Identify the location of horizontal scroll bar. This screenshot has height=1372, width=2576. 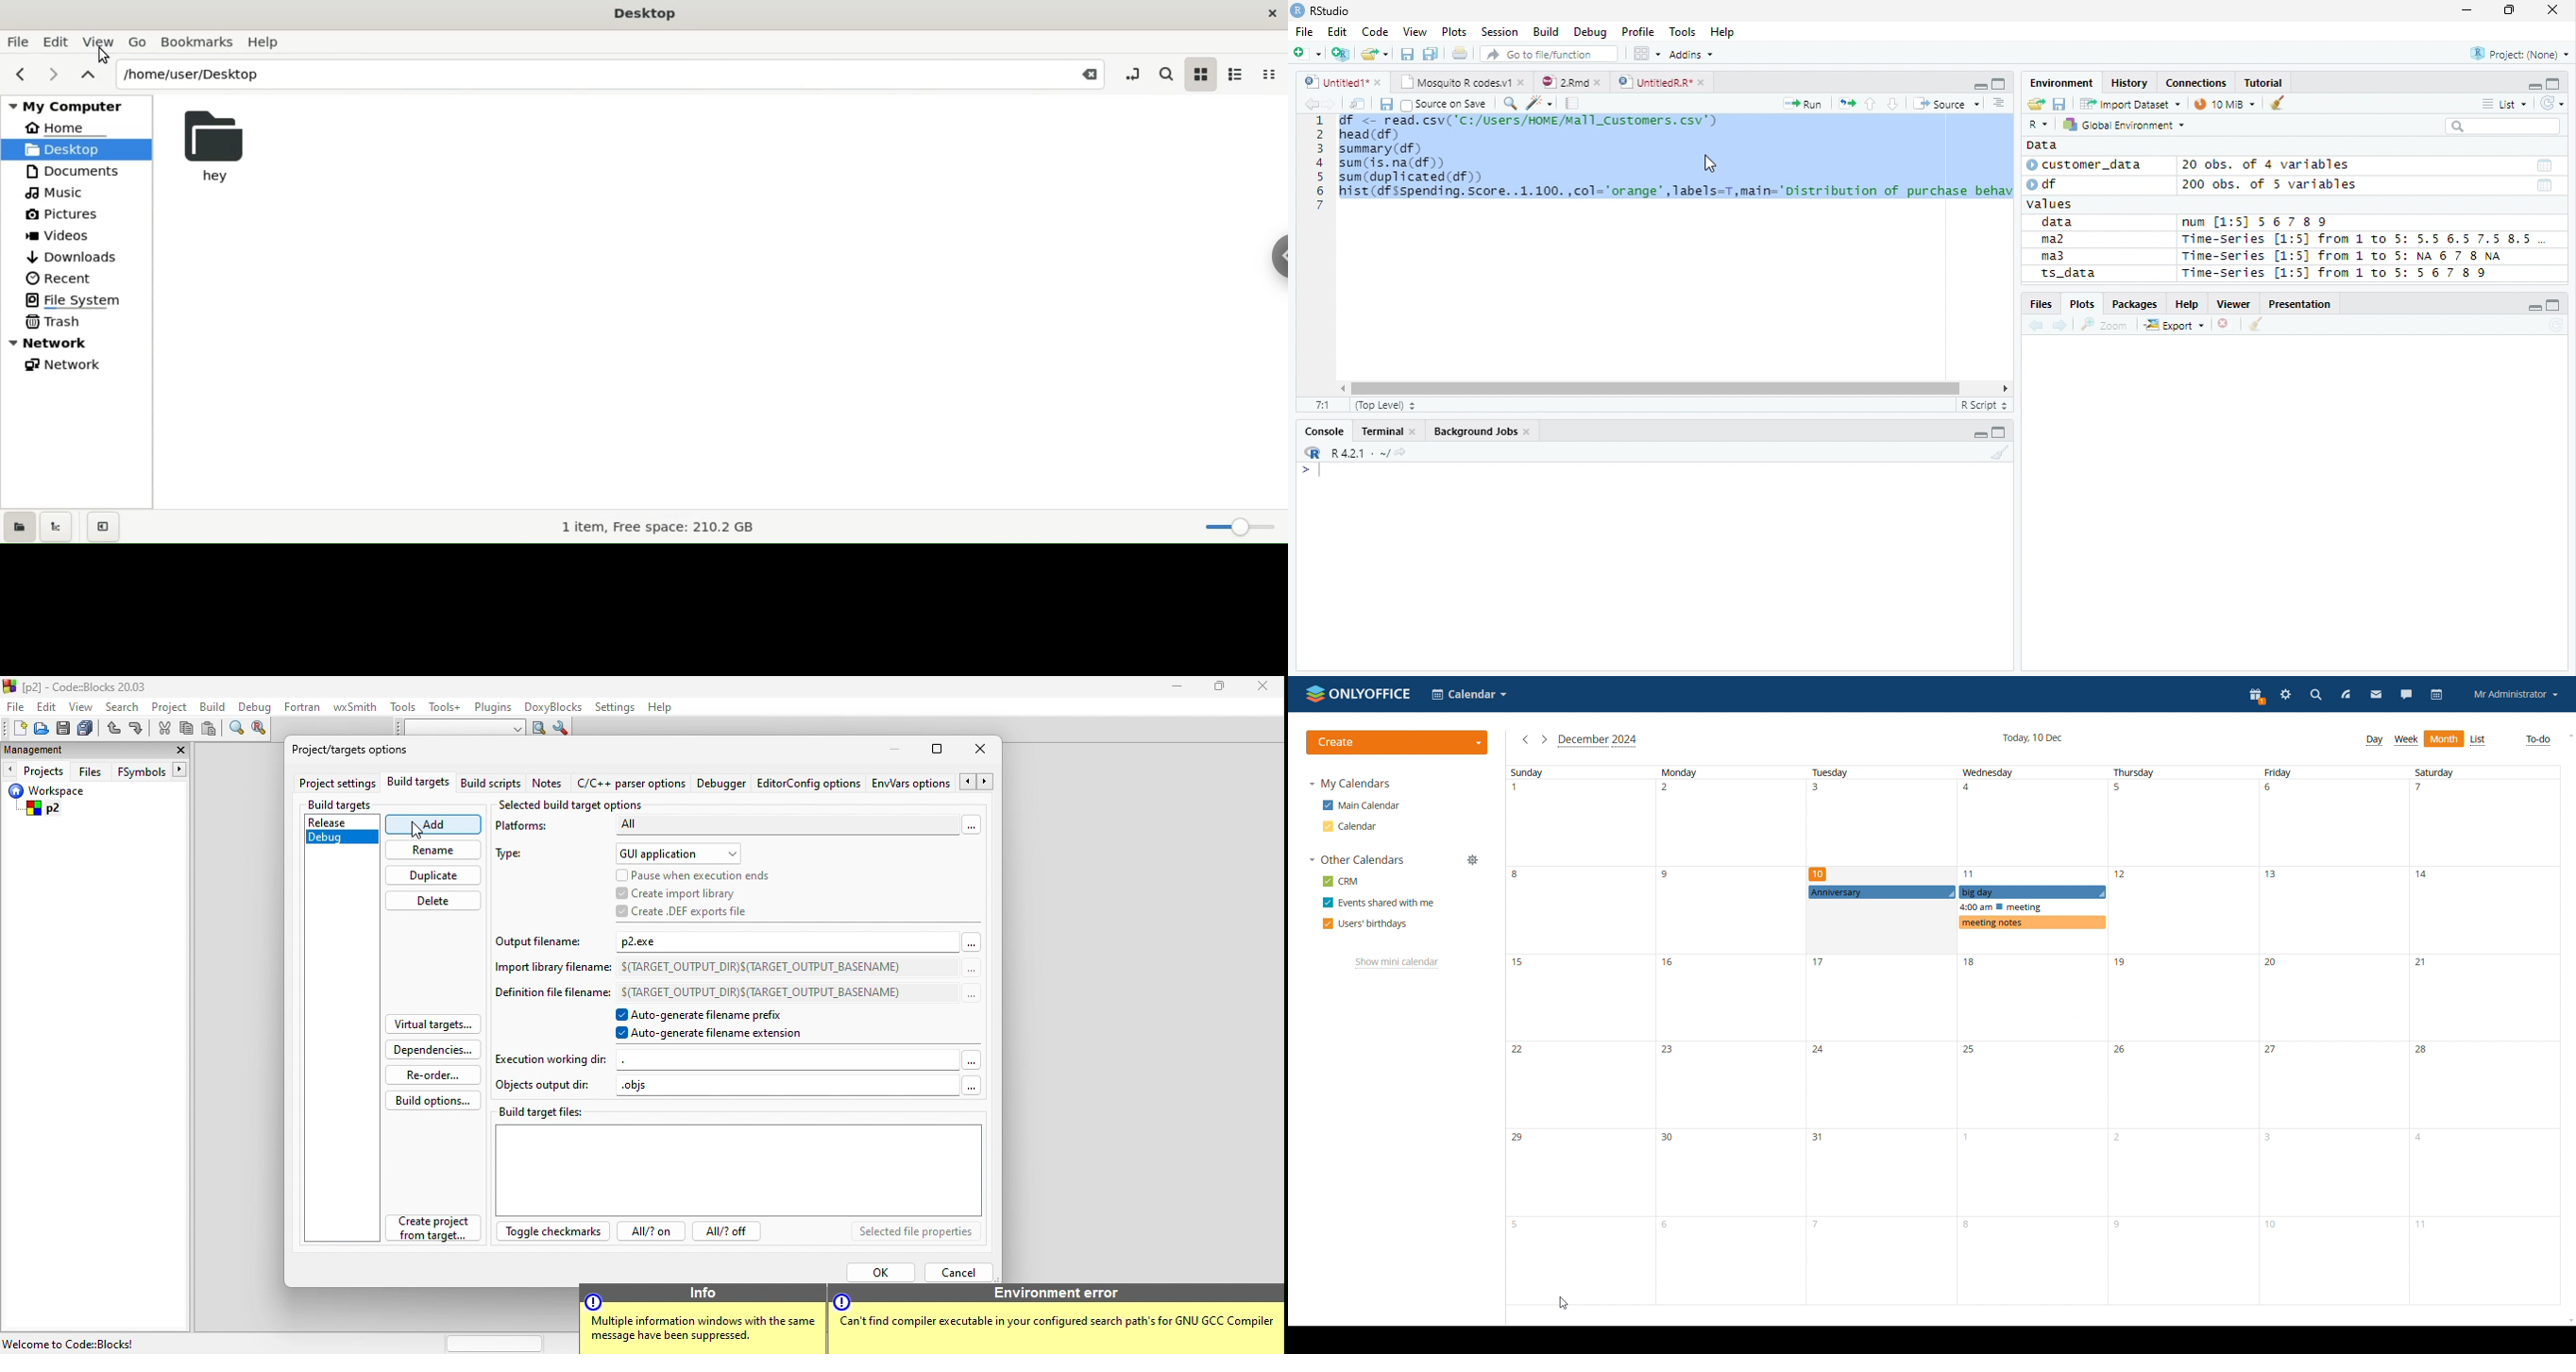
(497, 1343).